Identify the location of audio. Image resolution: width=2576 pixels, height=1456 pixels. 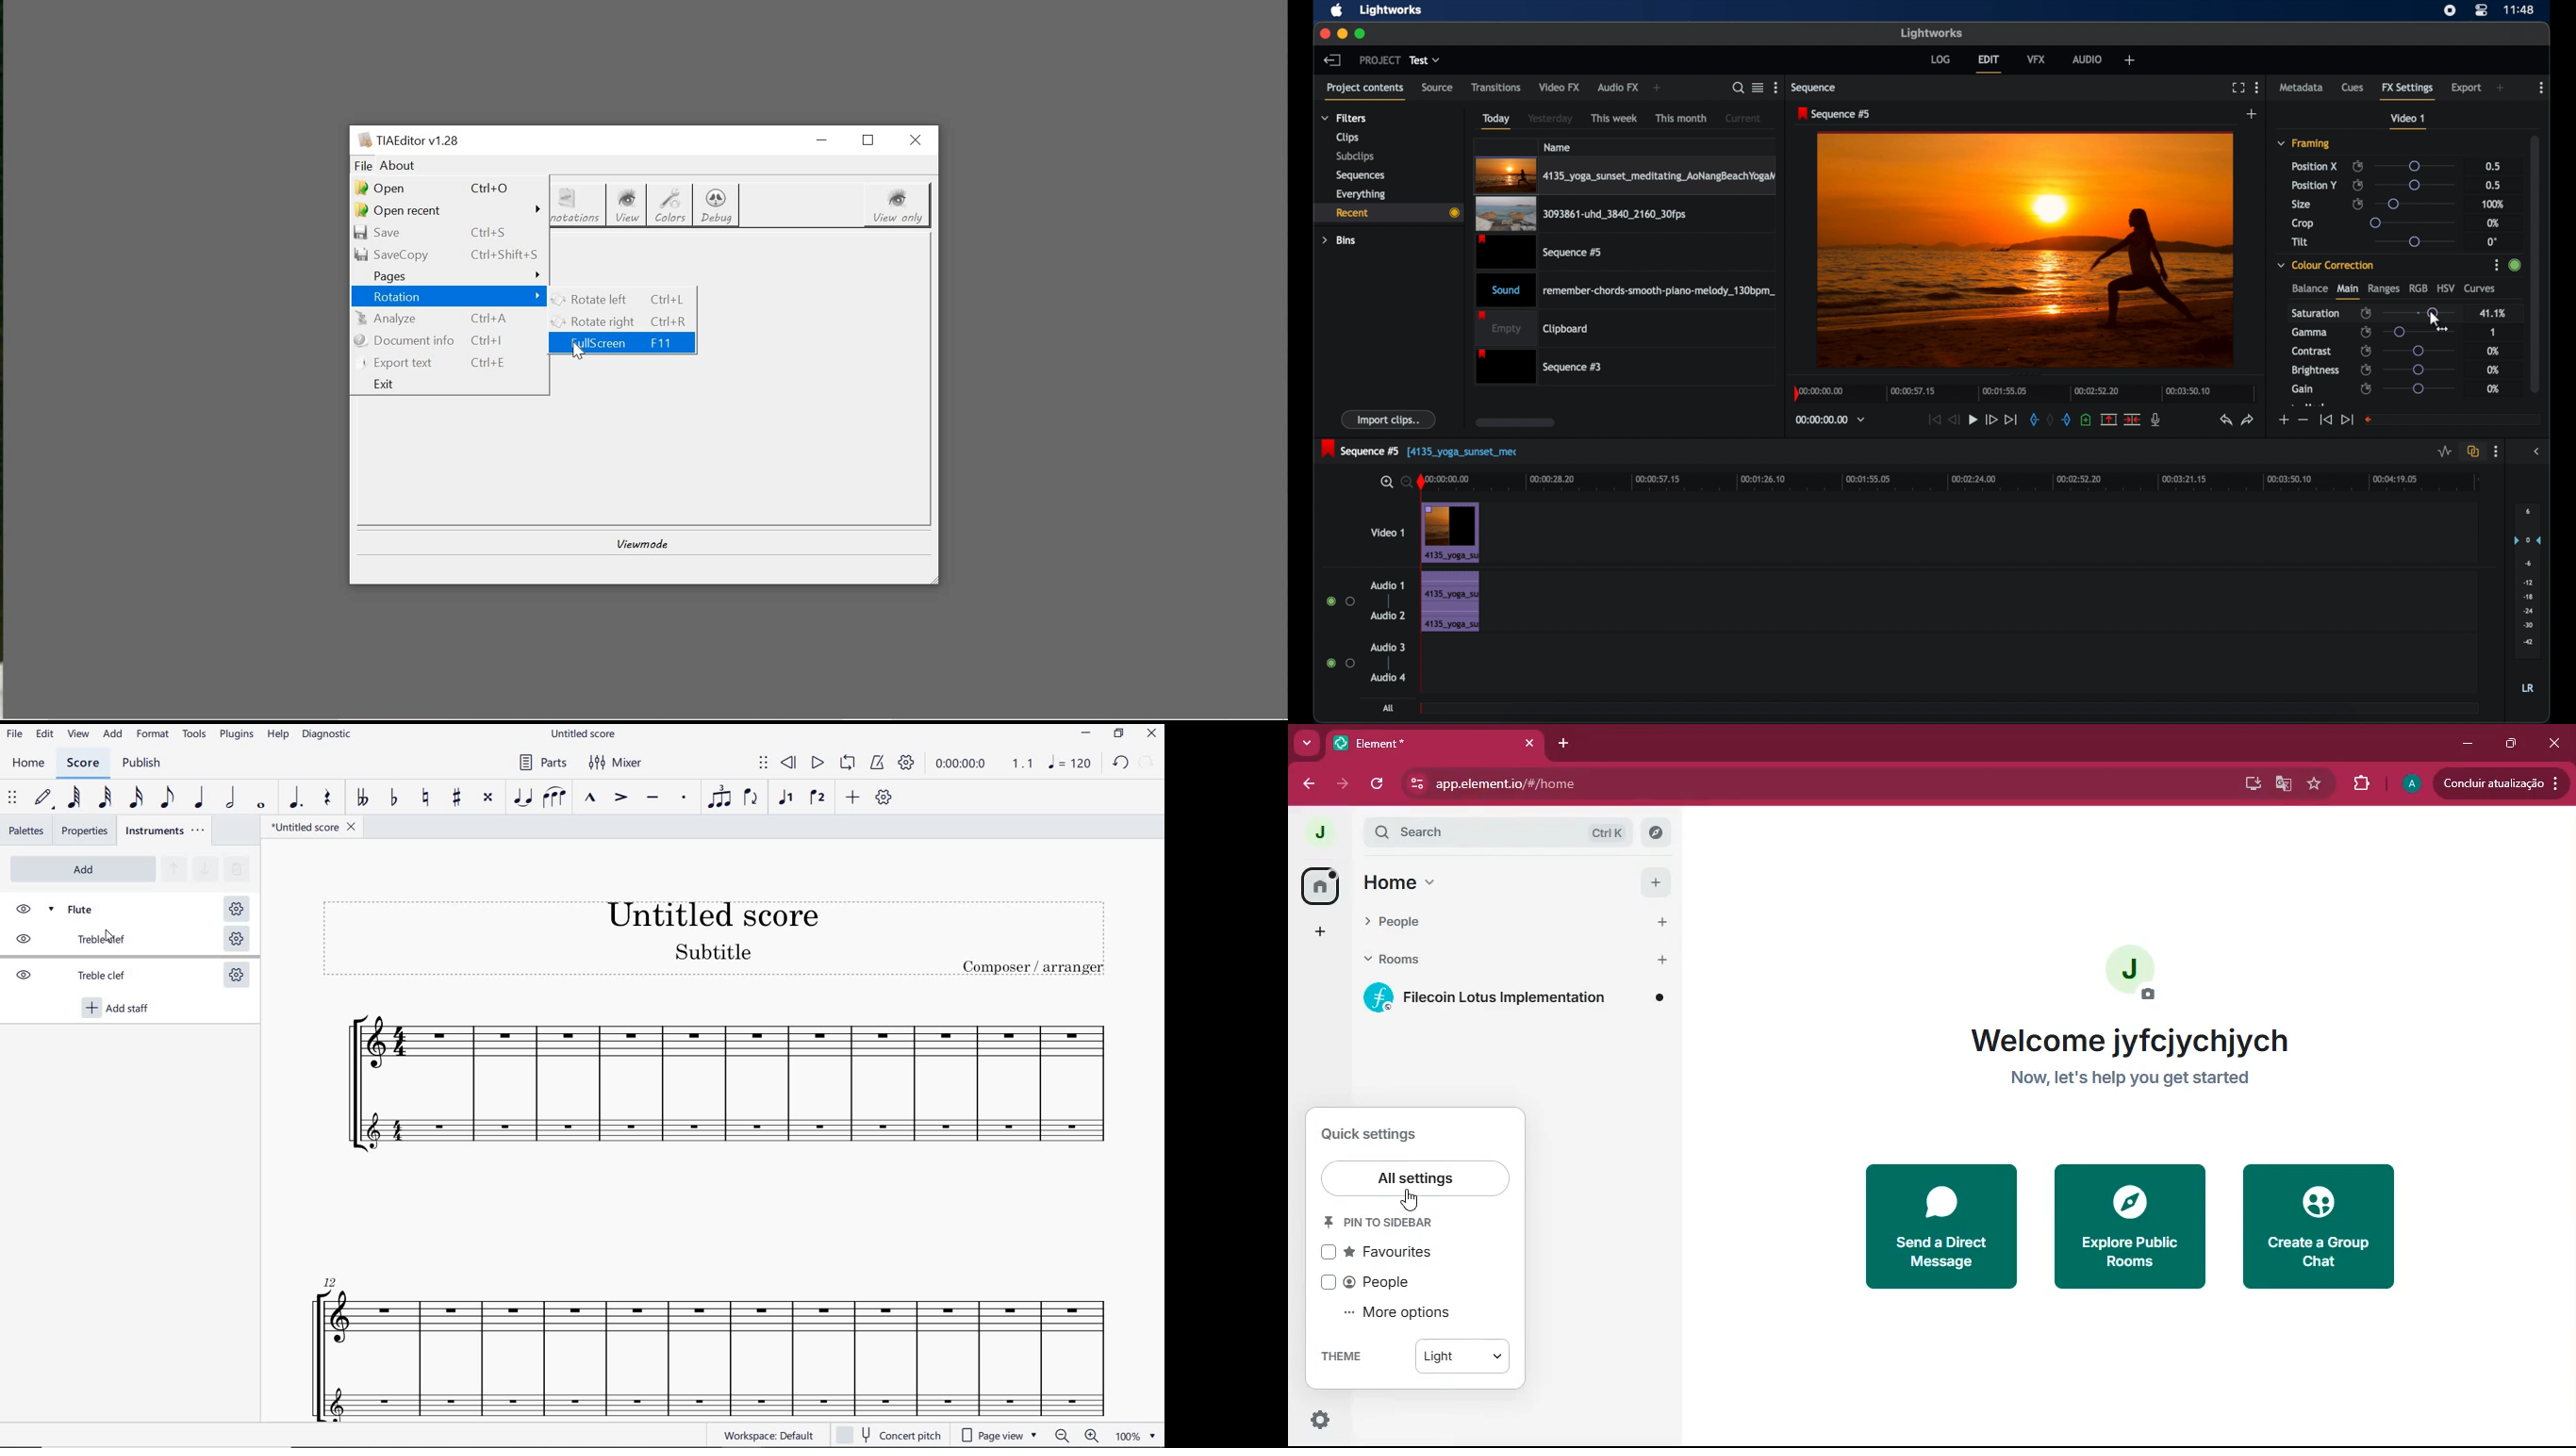
(2089, 59).